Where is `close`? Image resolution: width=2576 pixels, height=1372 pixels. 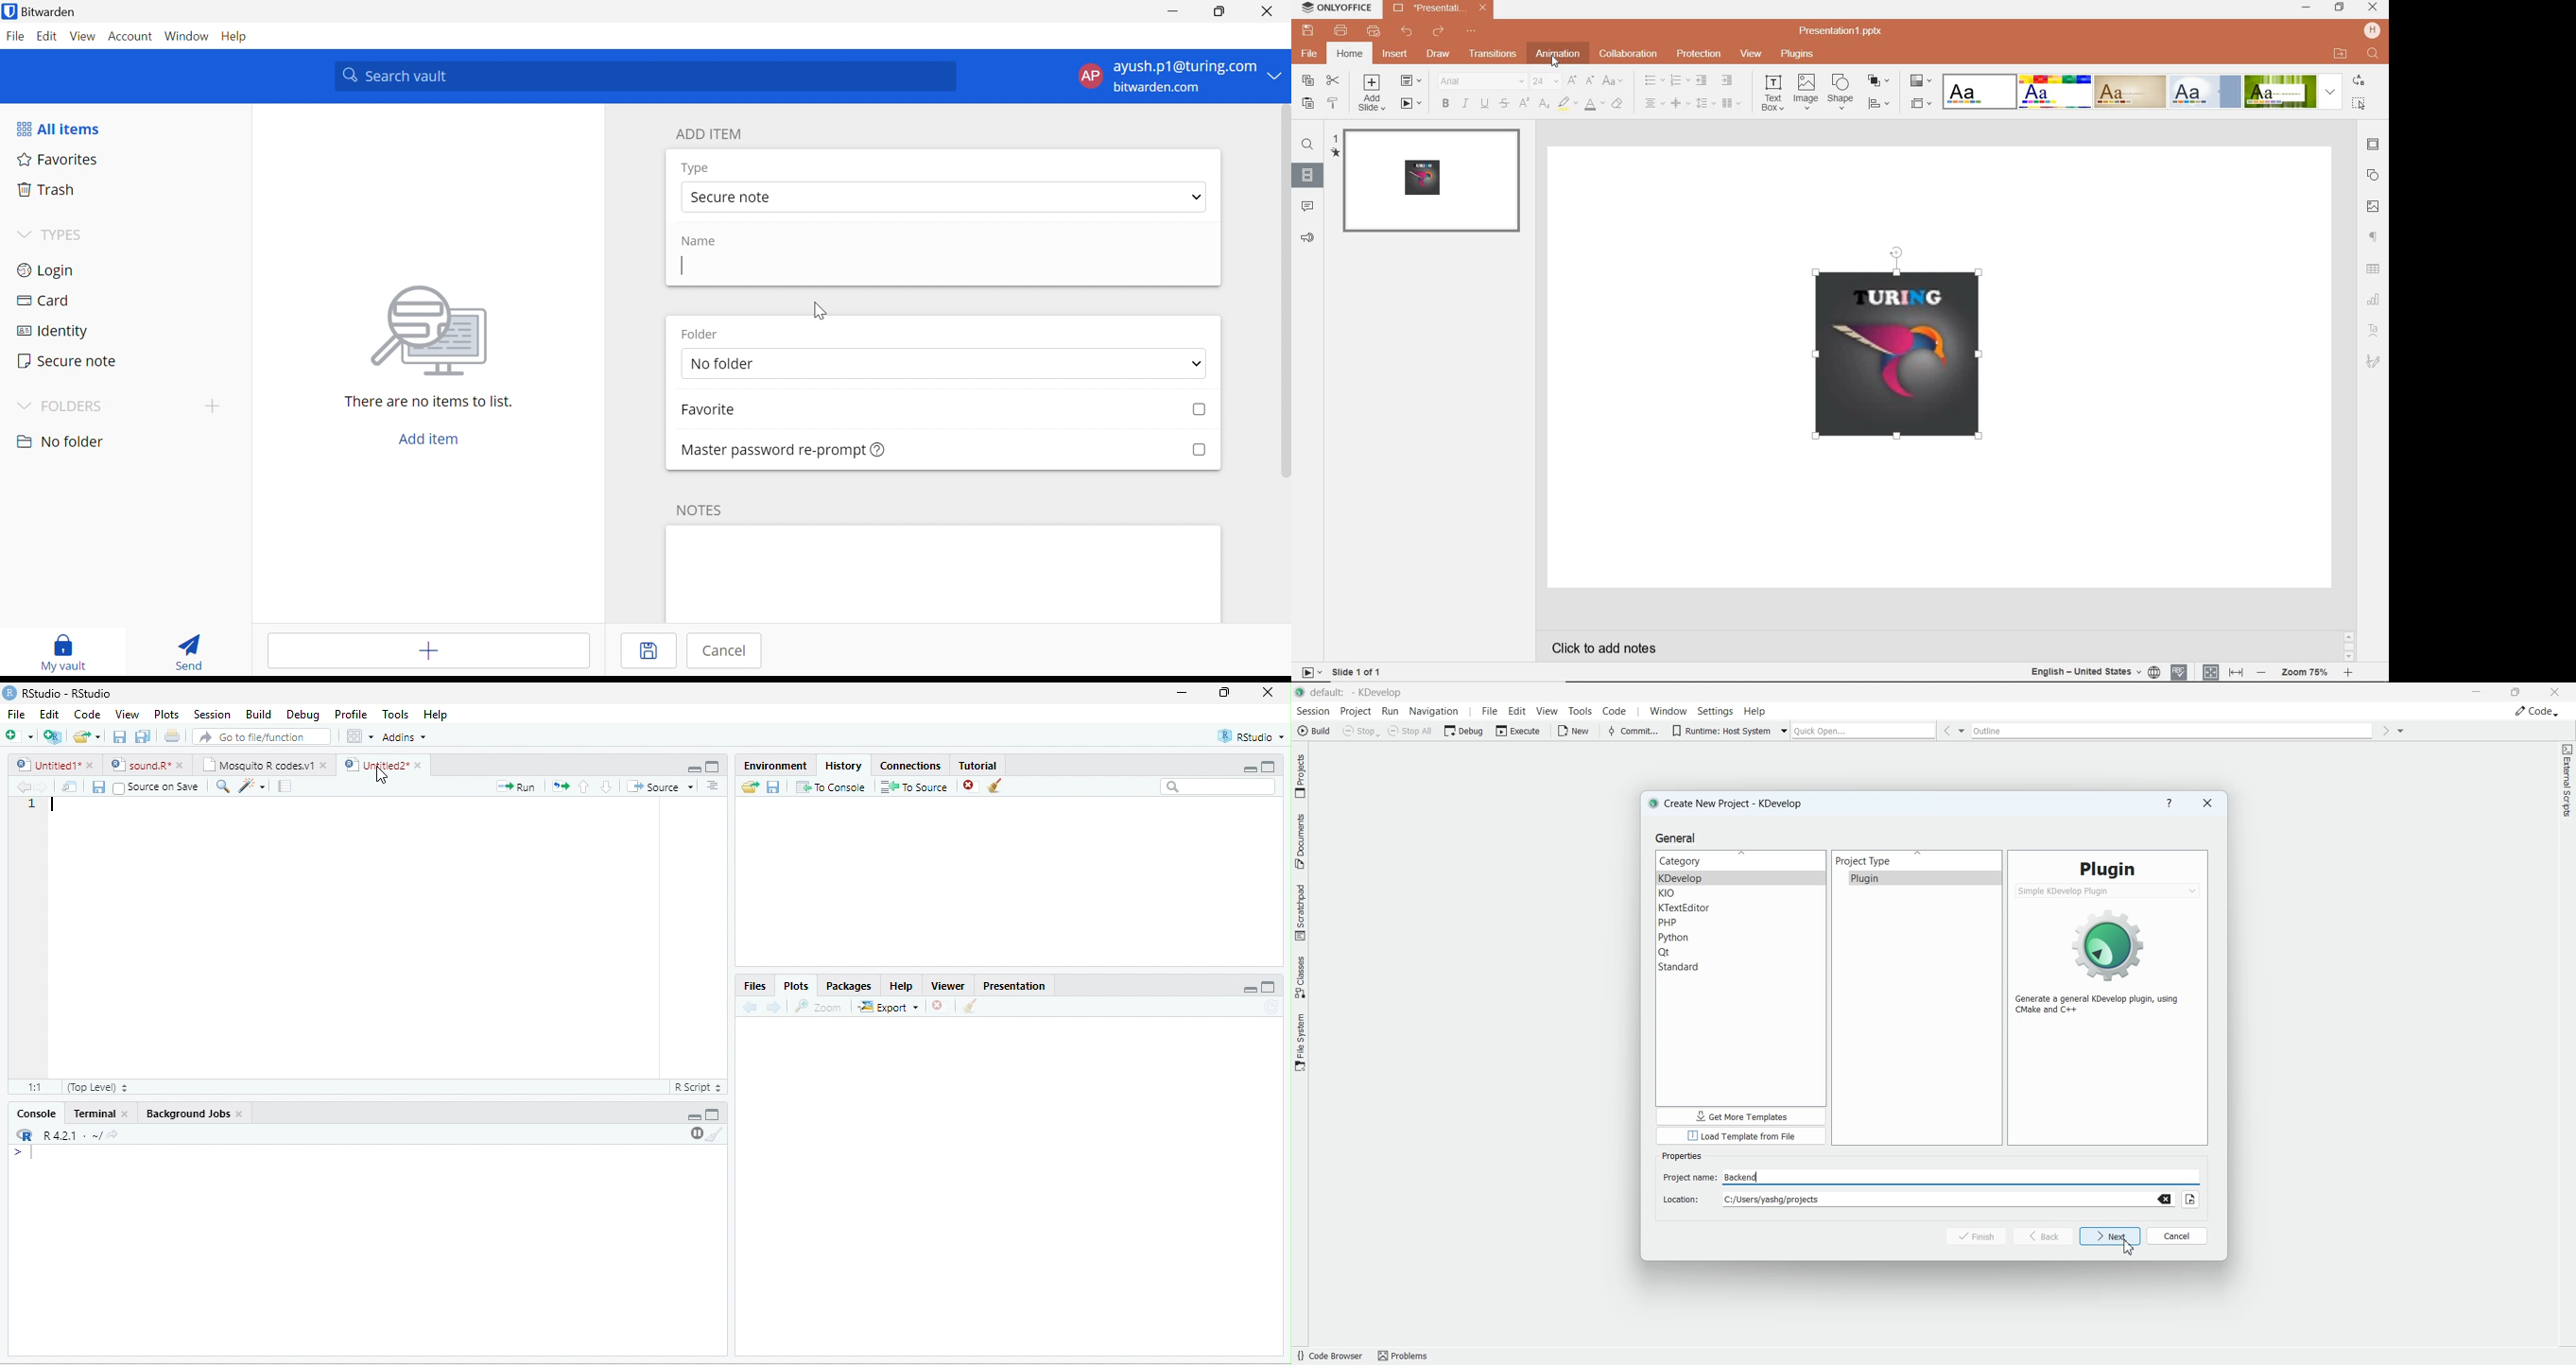
close is located at coordinates (240, 1114).